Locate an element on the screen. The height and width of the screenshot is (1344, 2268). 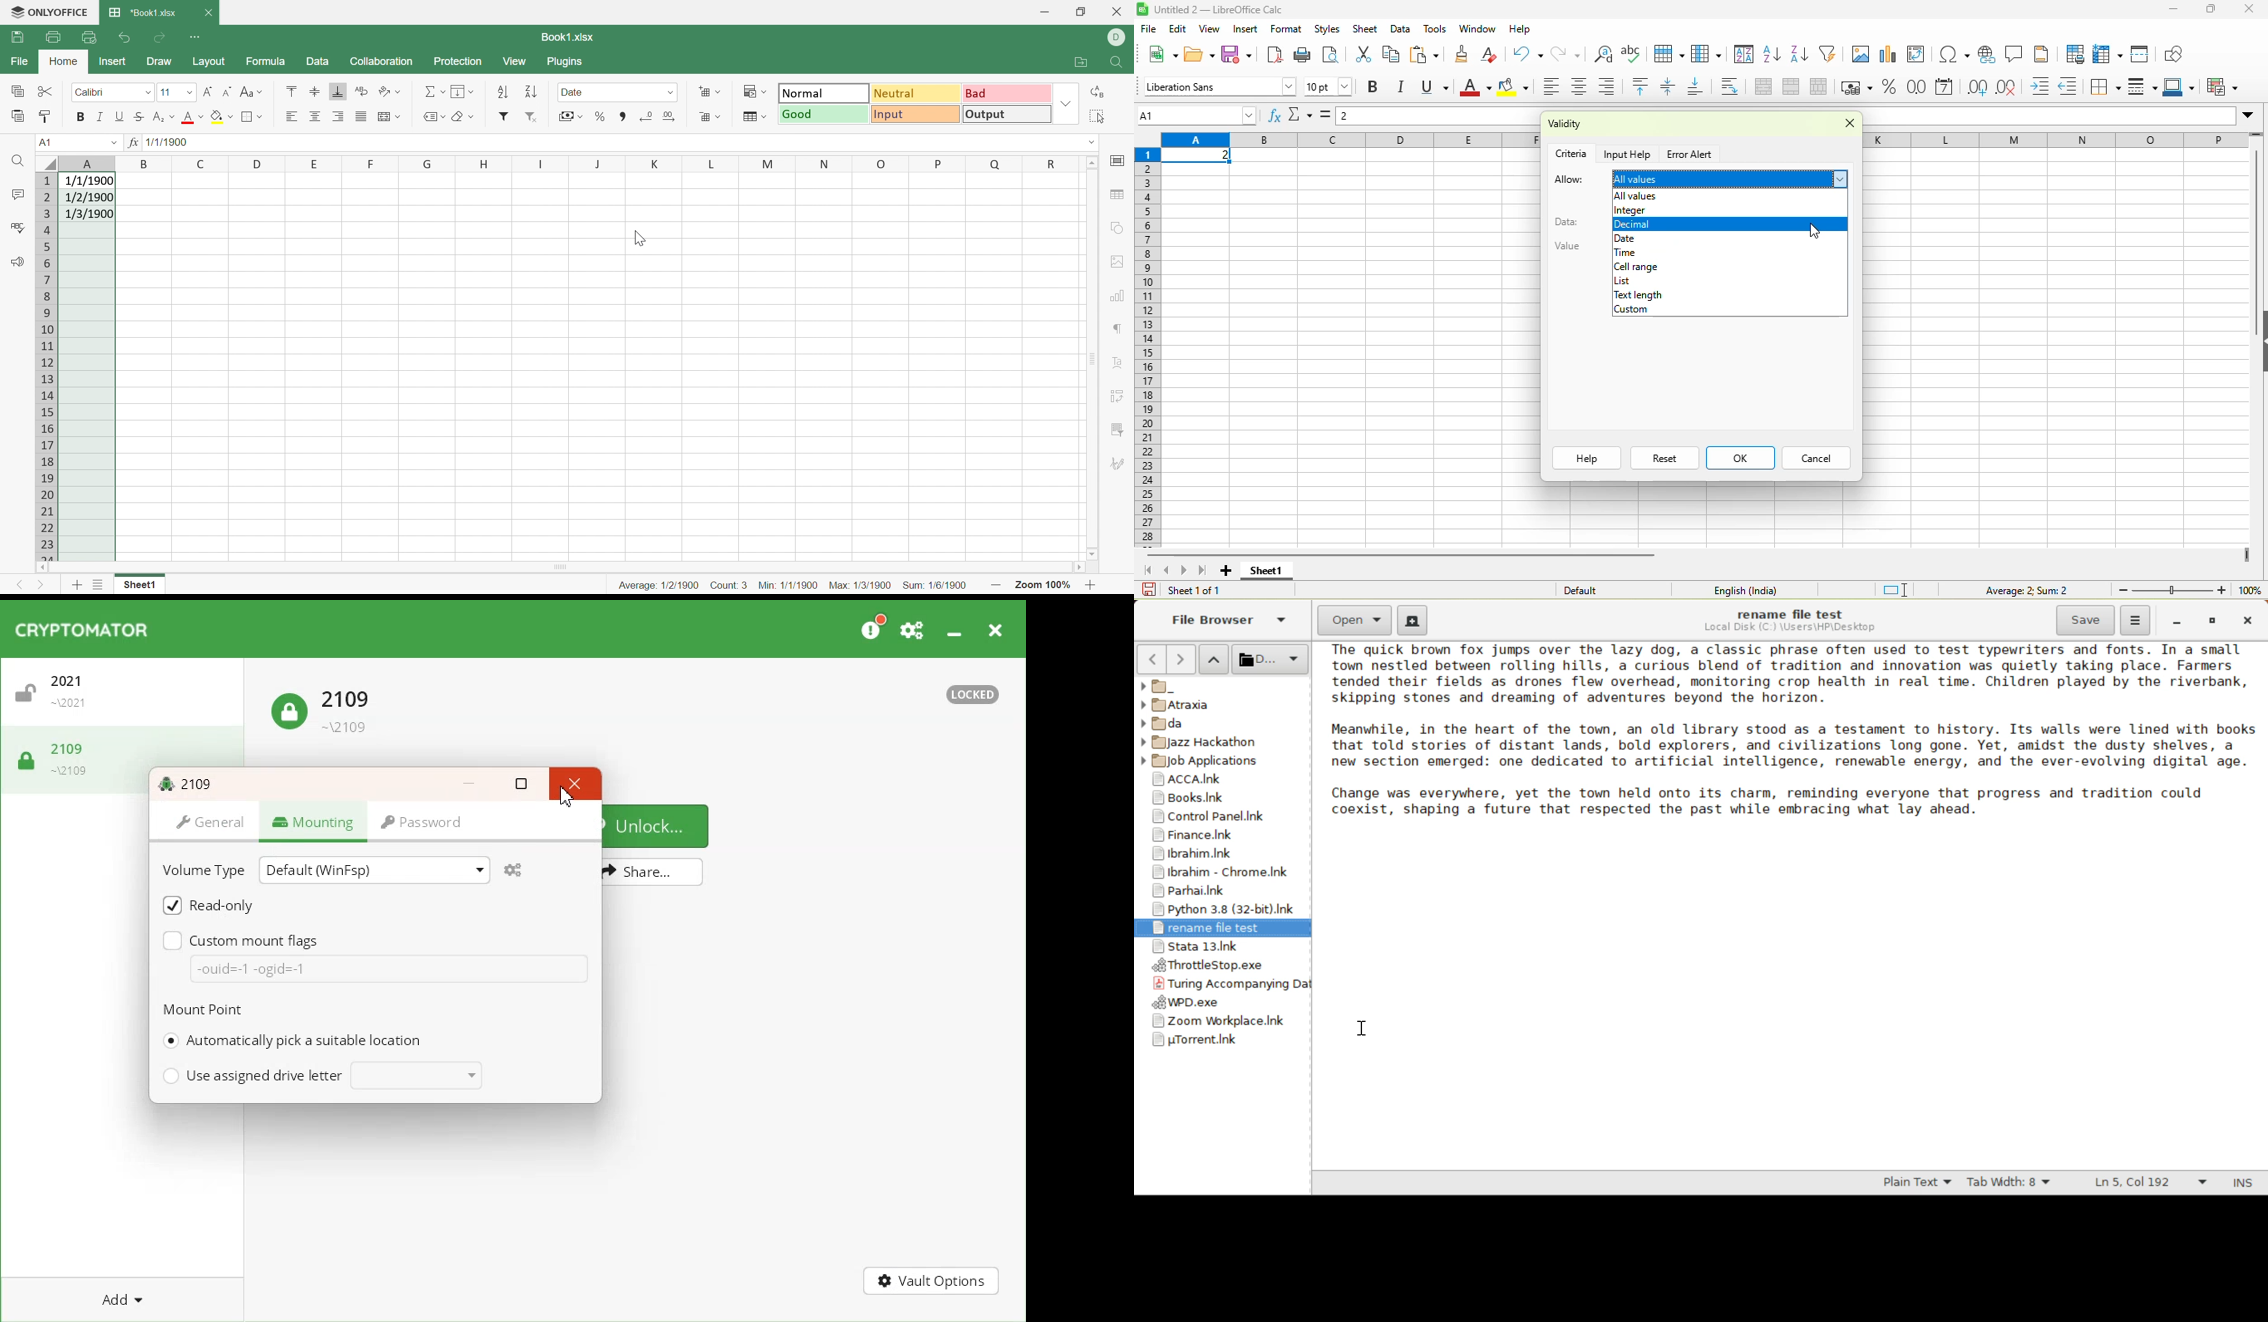
spelling is located at coordinates (1634, 54).